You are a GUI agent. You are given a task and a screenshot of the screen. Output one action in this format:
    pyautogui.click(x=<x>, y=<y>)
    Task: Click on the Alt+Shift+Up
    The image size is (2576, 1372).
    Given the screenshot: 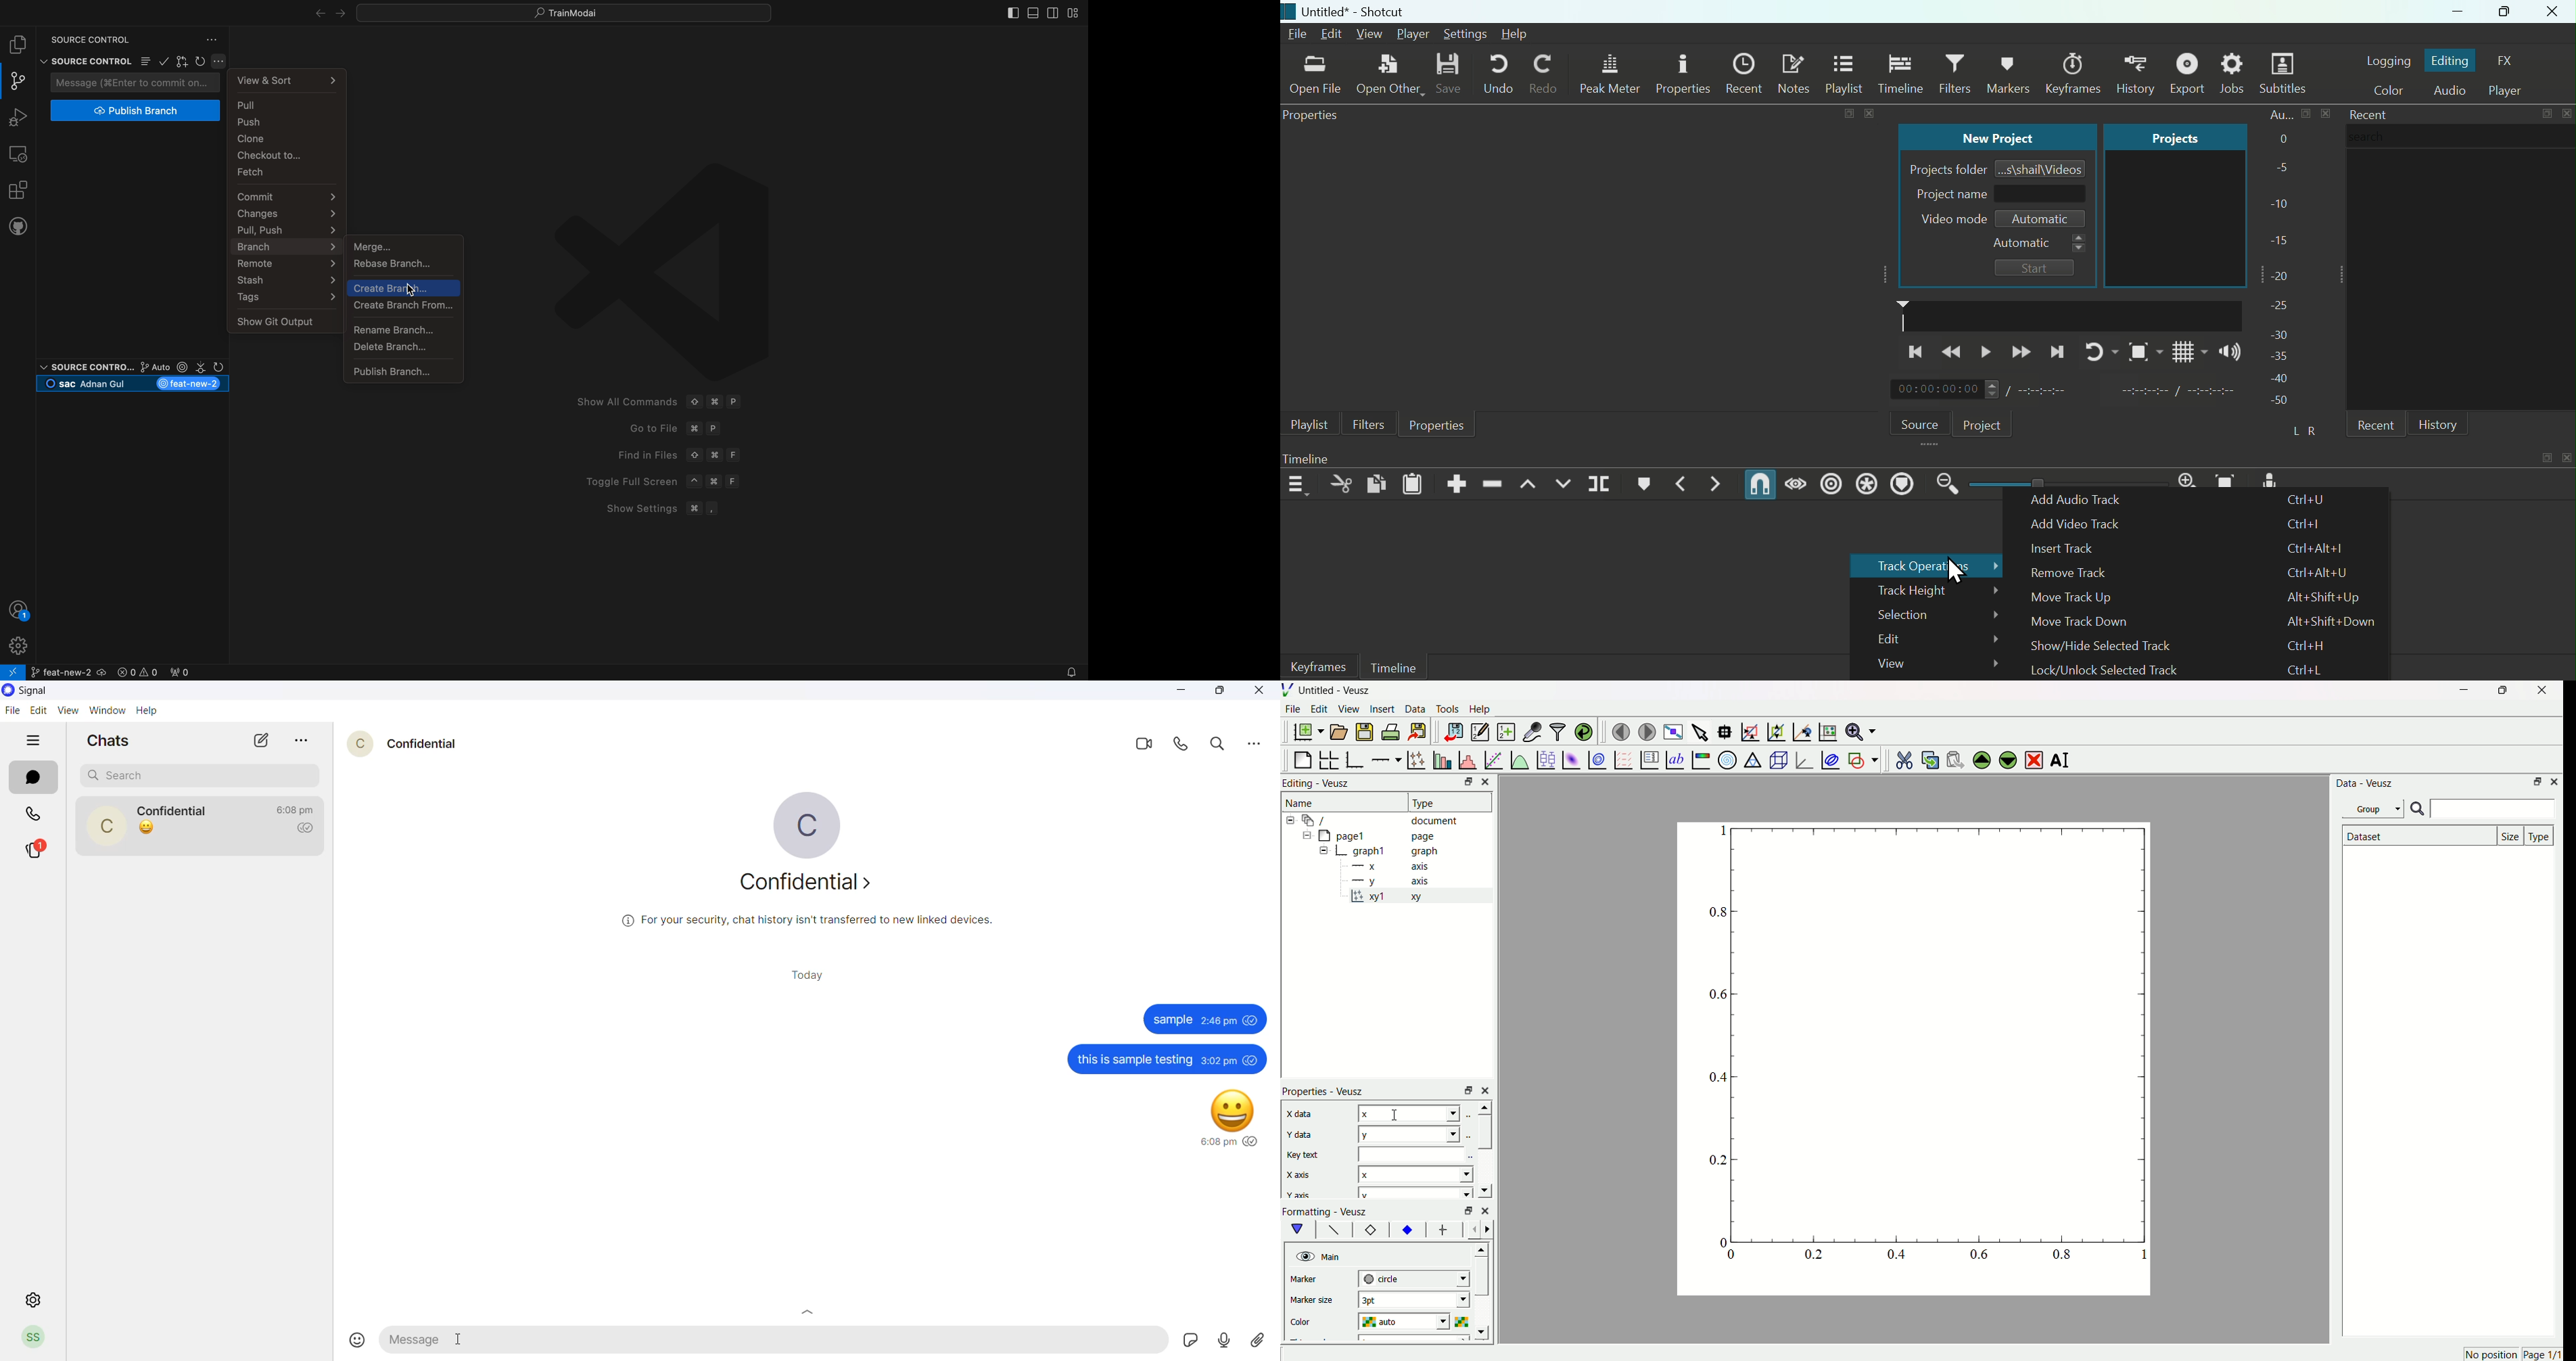 What is the action you would take?
    pyautogui.click(x=2325, y=598)
    